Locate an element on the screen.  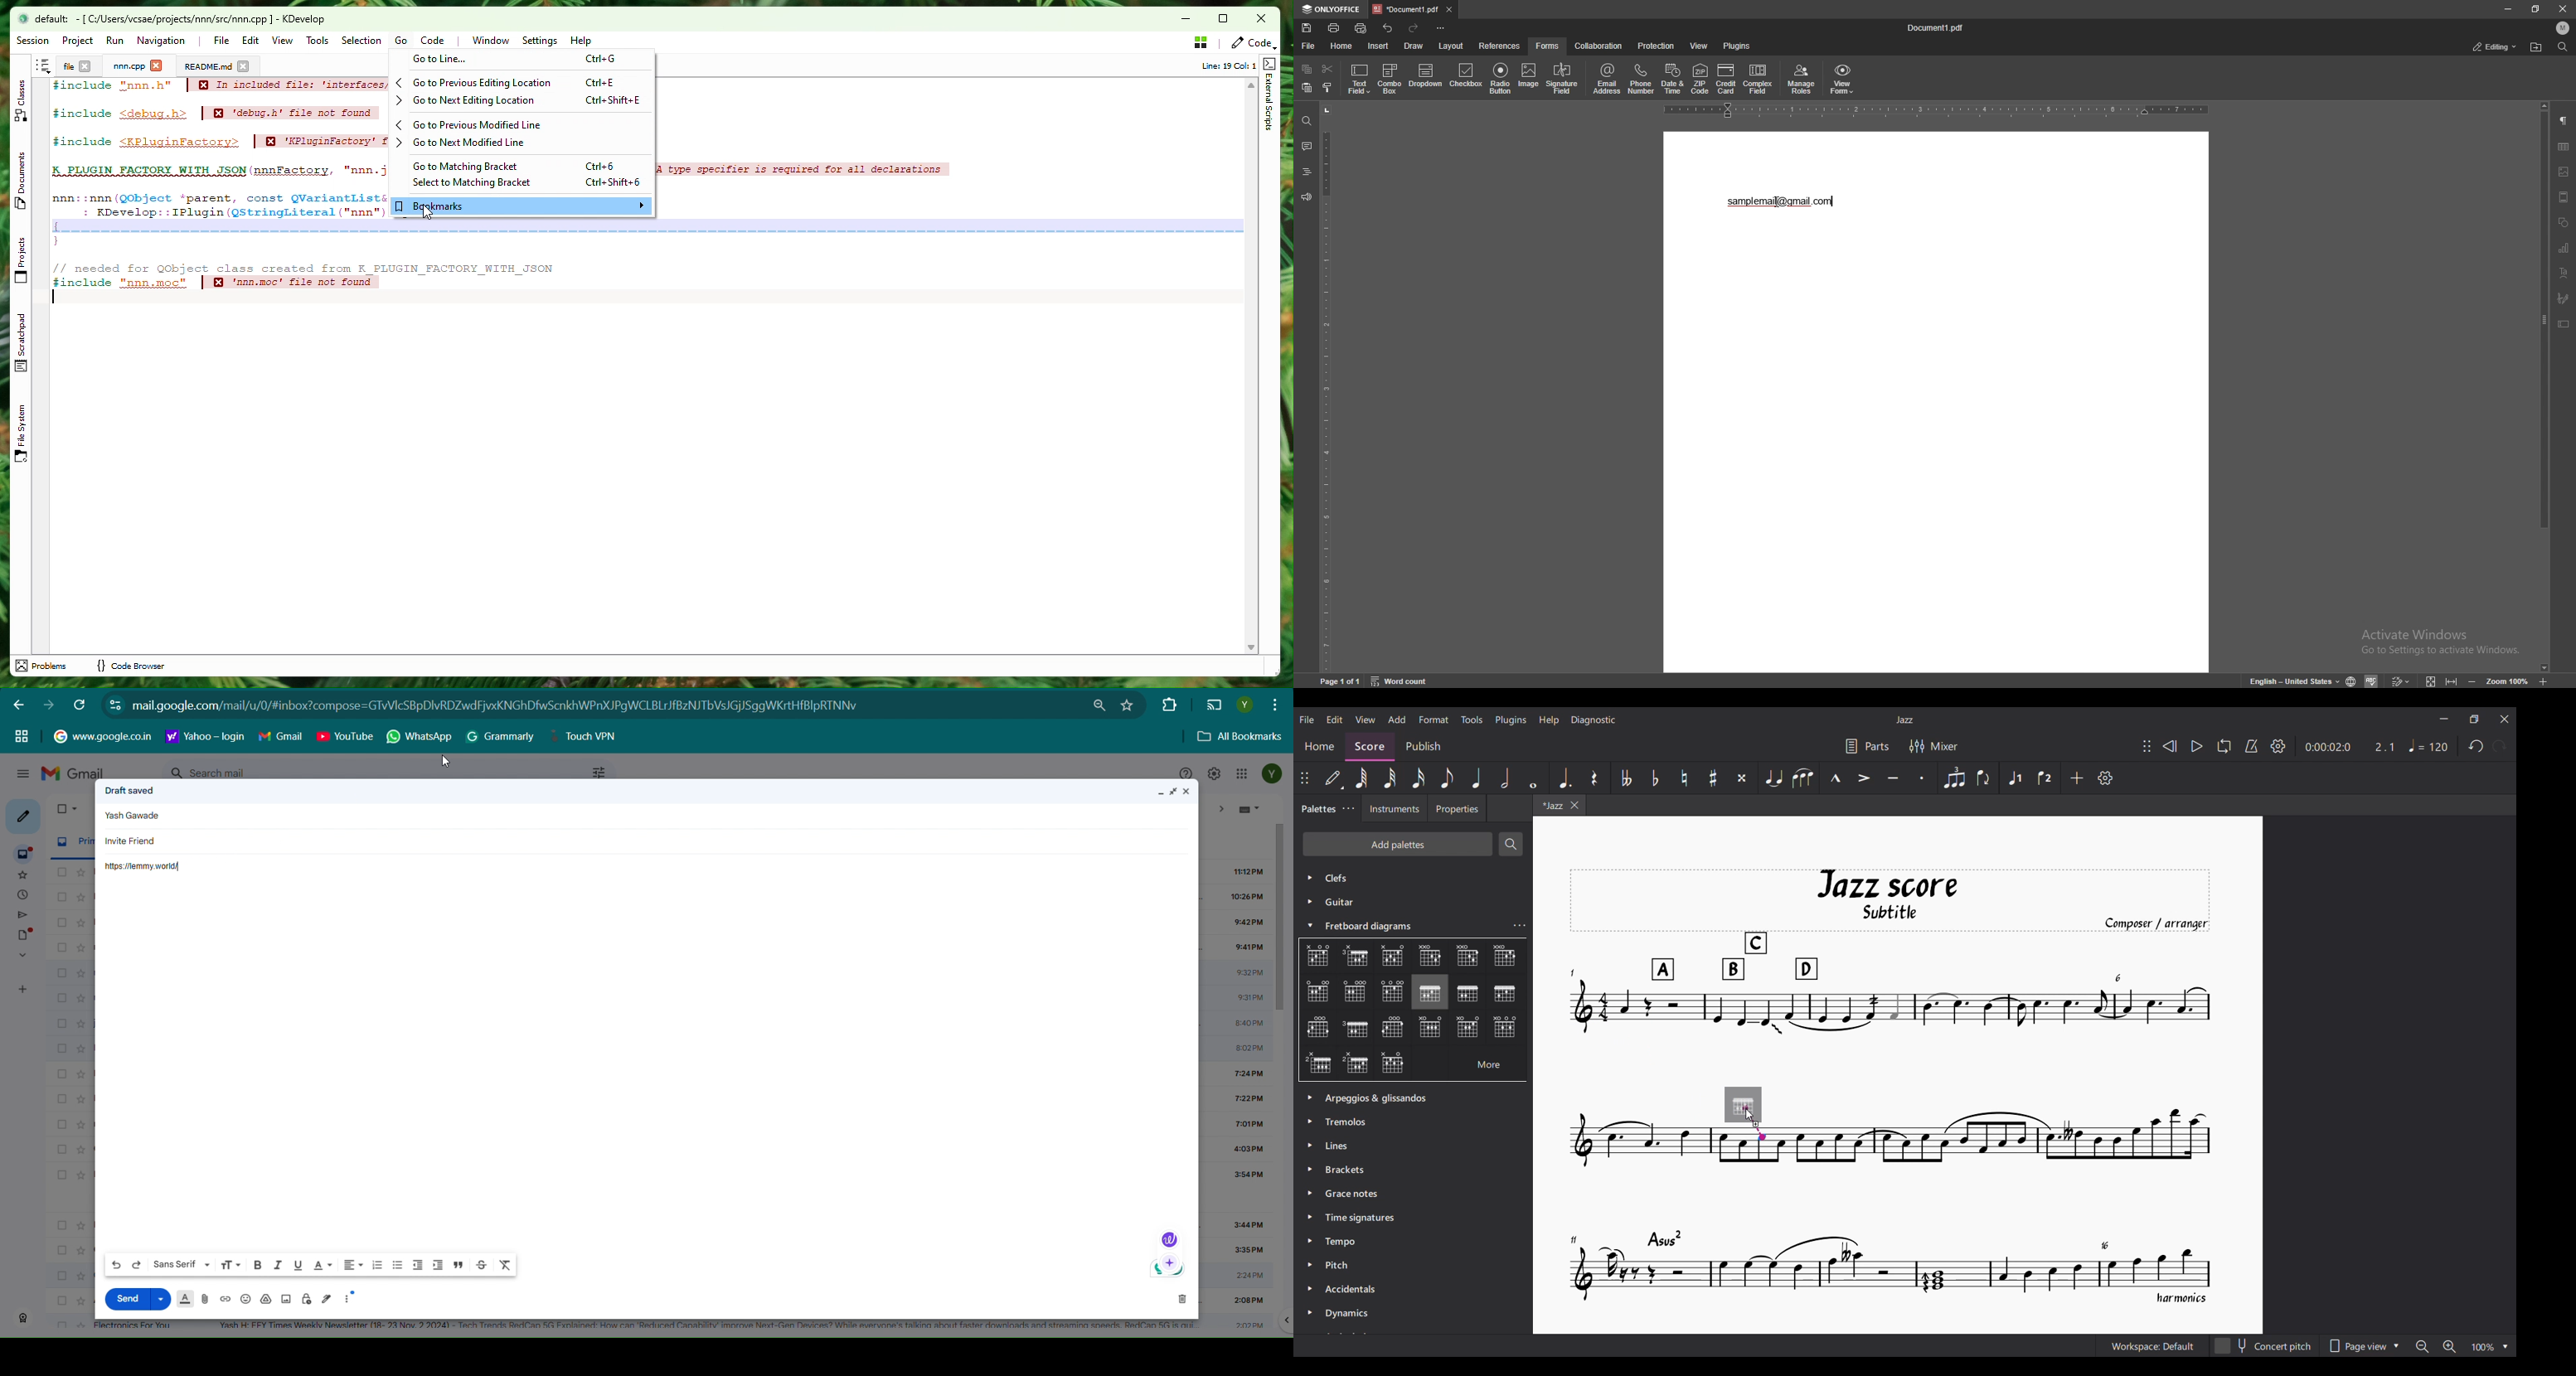
table is located at coordinates (2563, 147).